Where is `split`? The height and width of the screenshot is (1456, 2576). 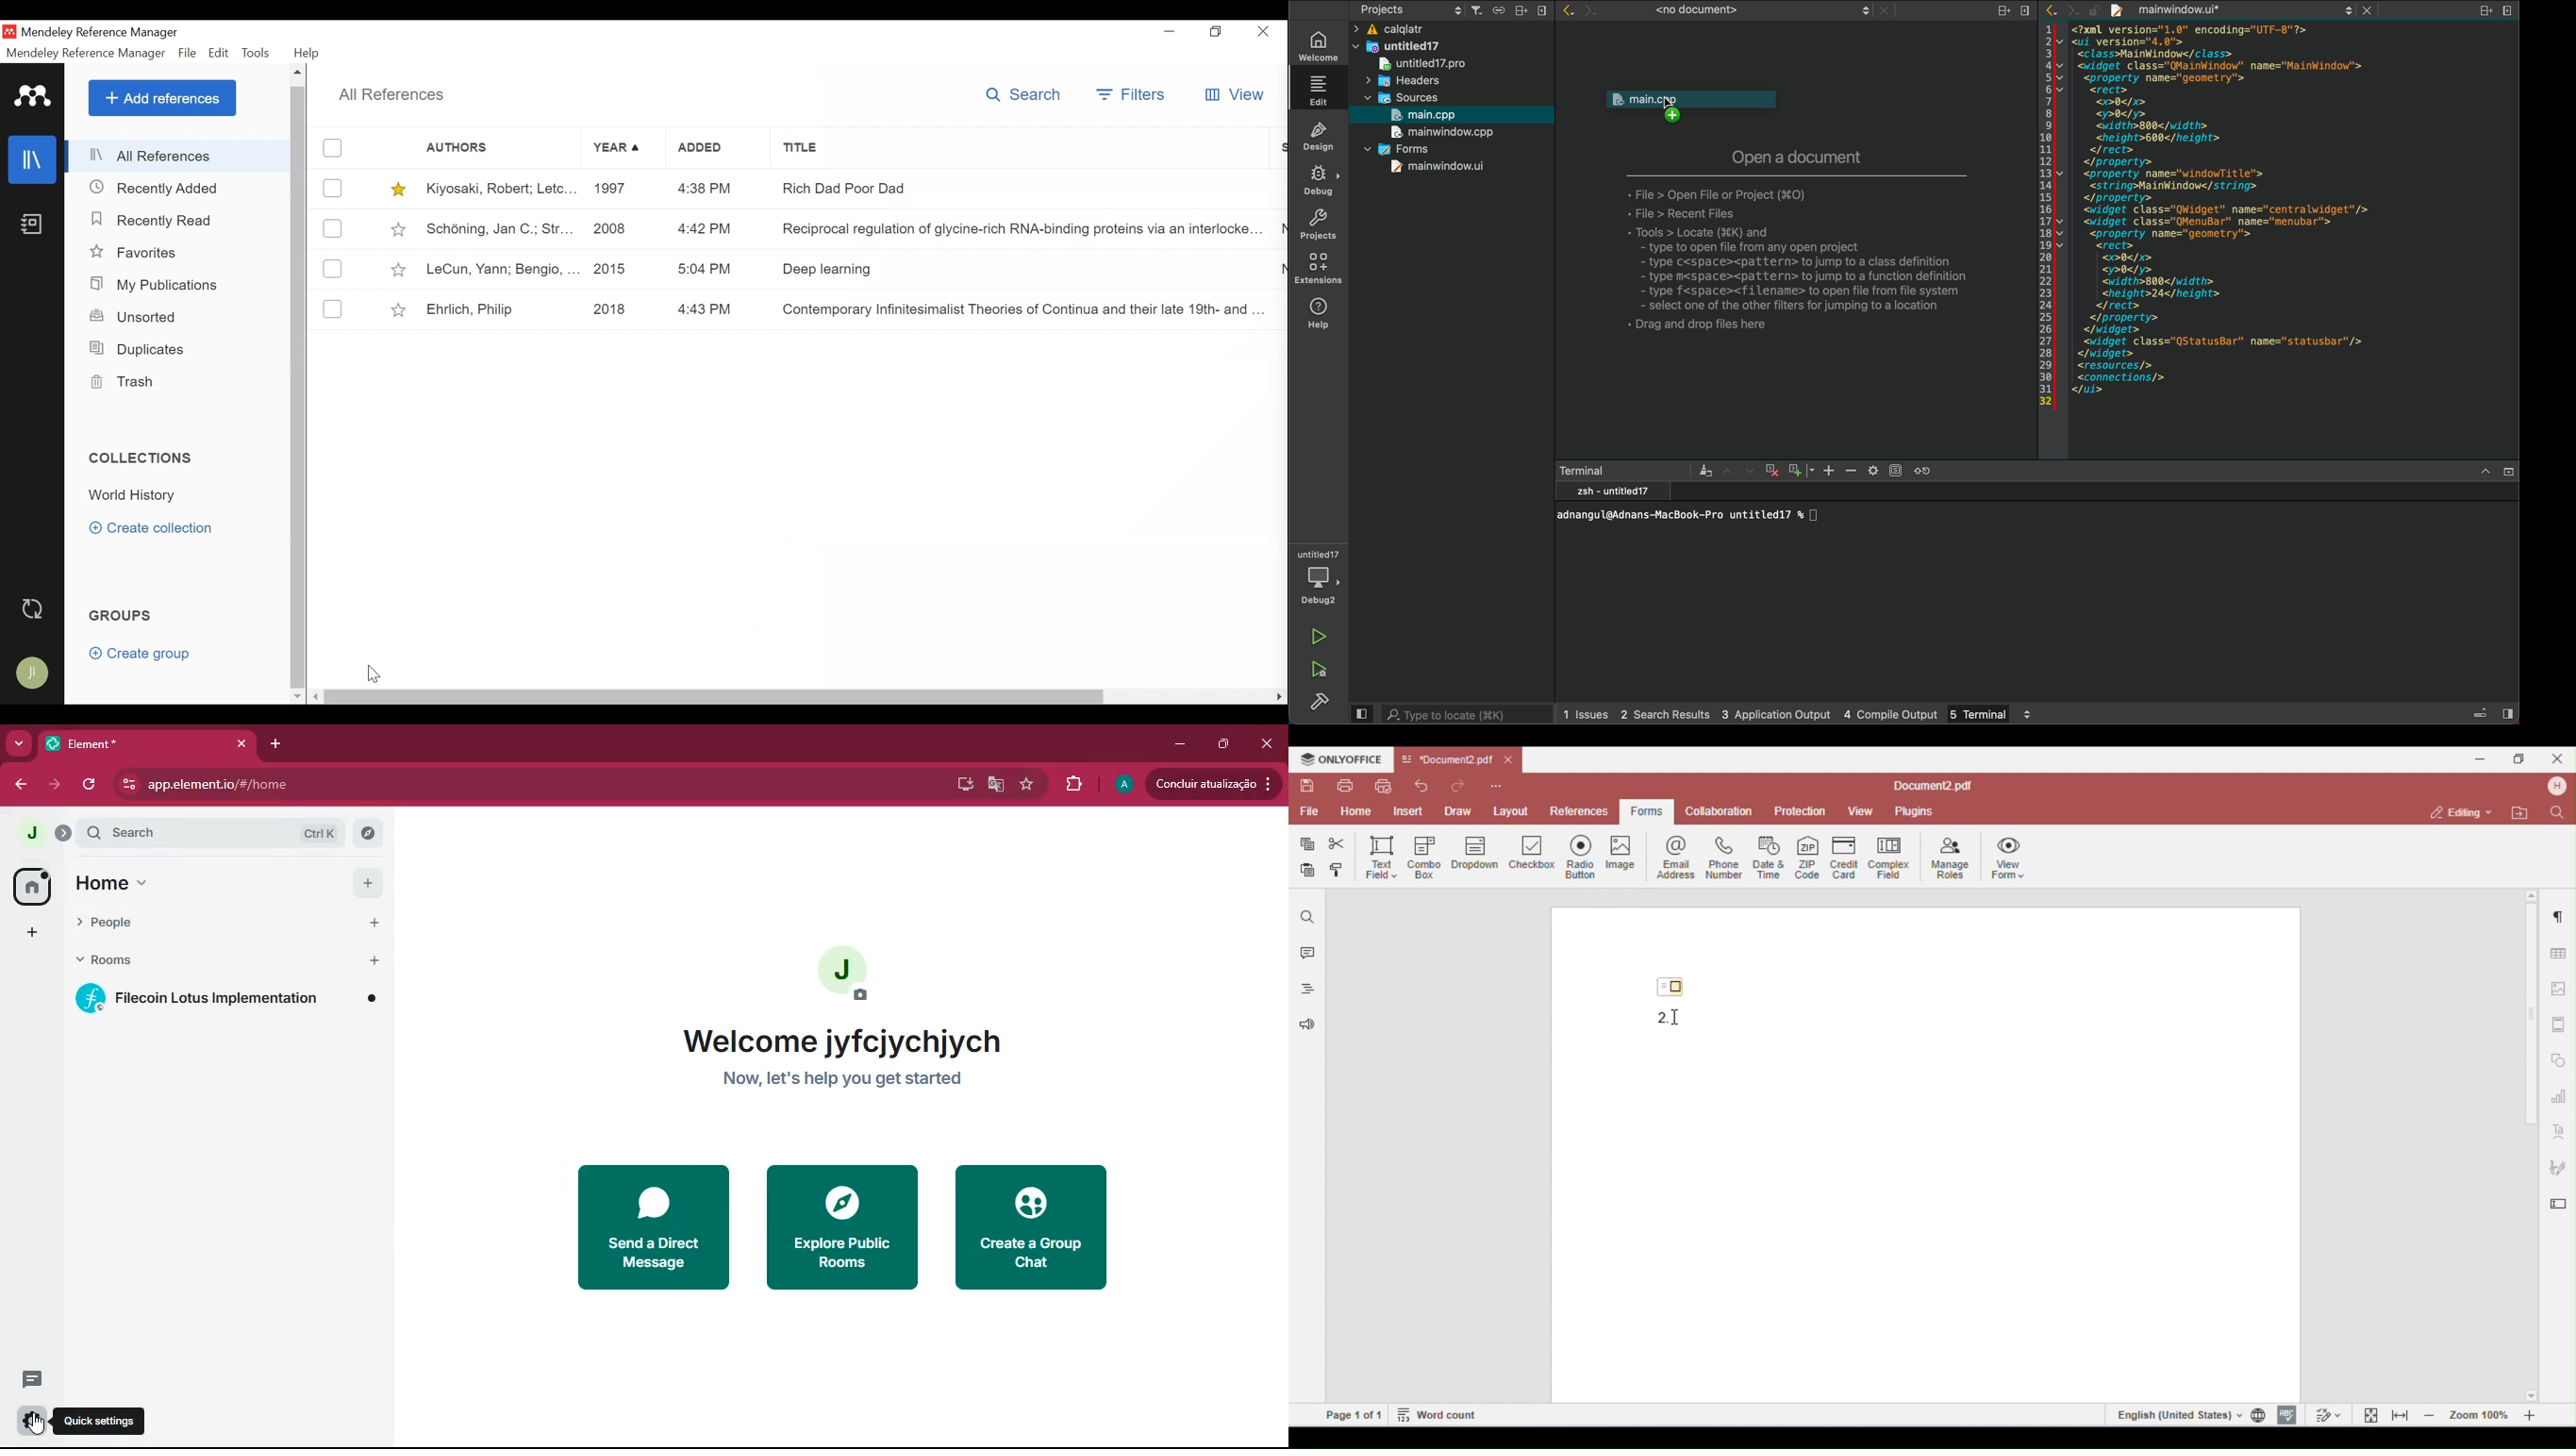 split is located at coordinates (1522, 10).